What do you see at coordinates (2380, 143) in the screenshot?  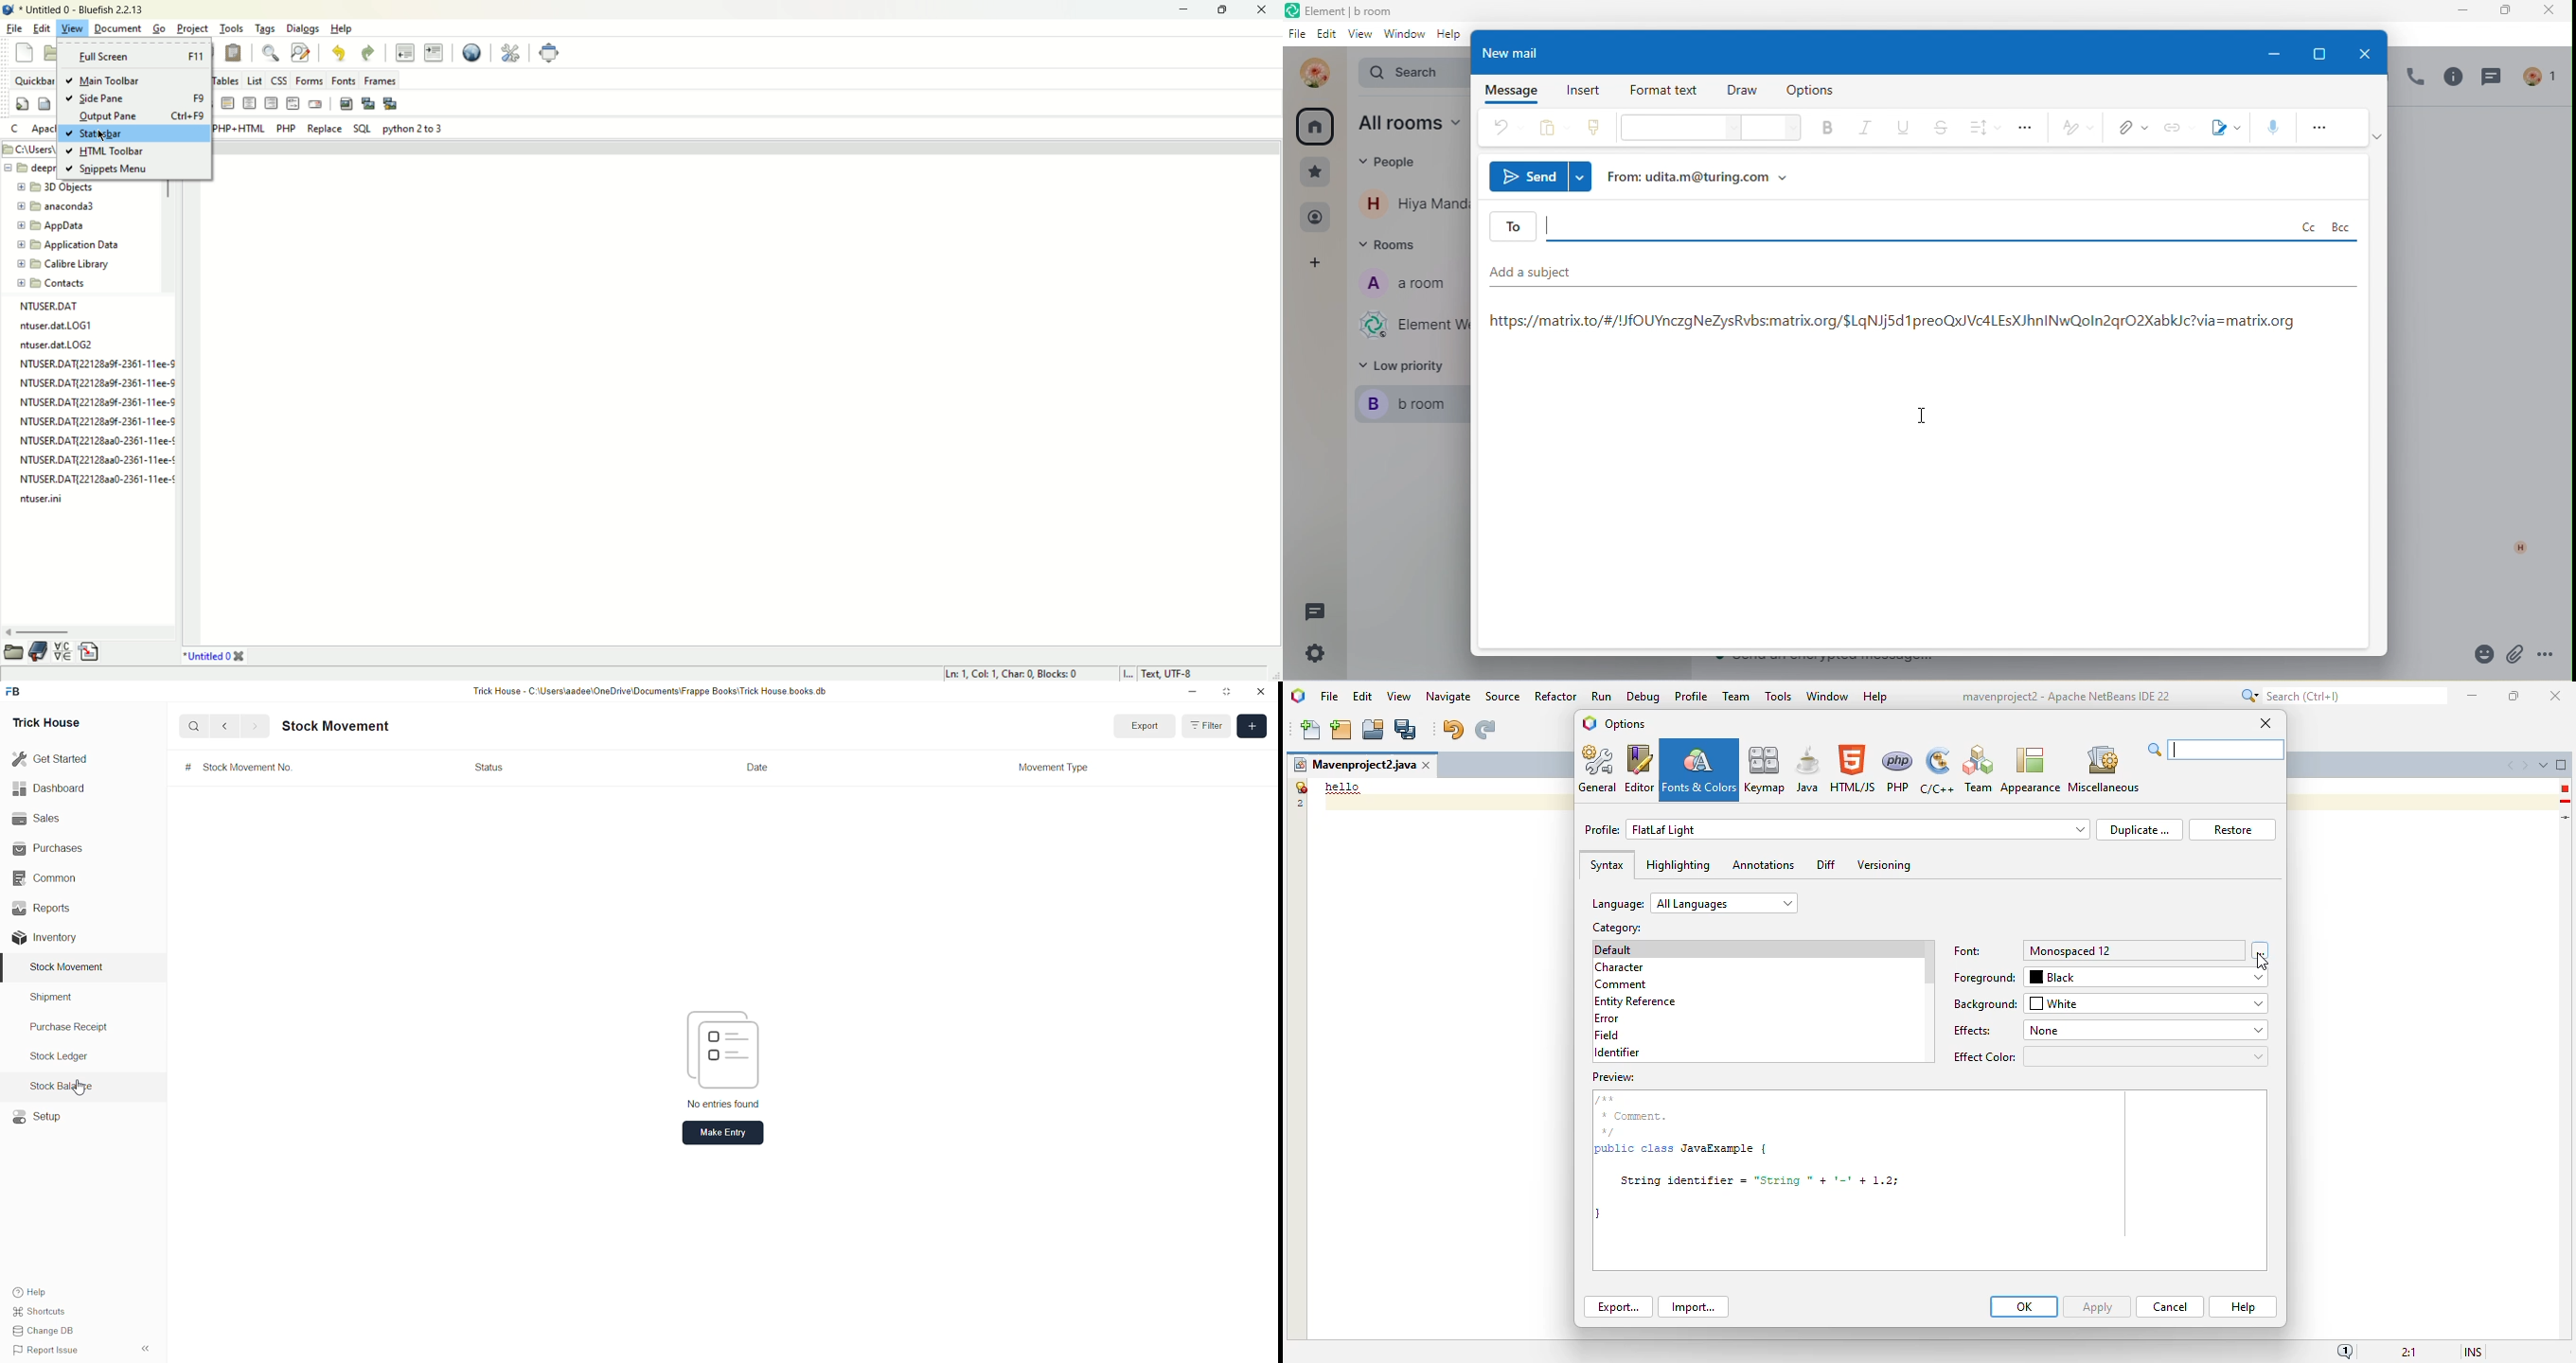 I see `ribbon option` at bounding box center [2380, 143].